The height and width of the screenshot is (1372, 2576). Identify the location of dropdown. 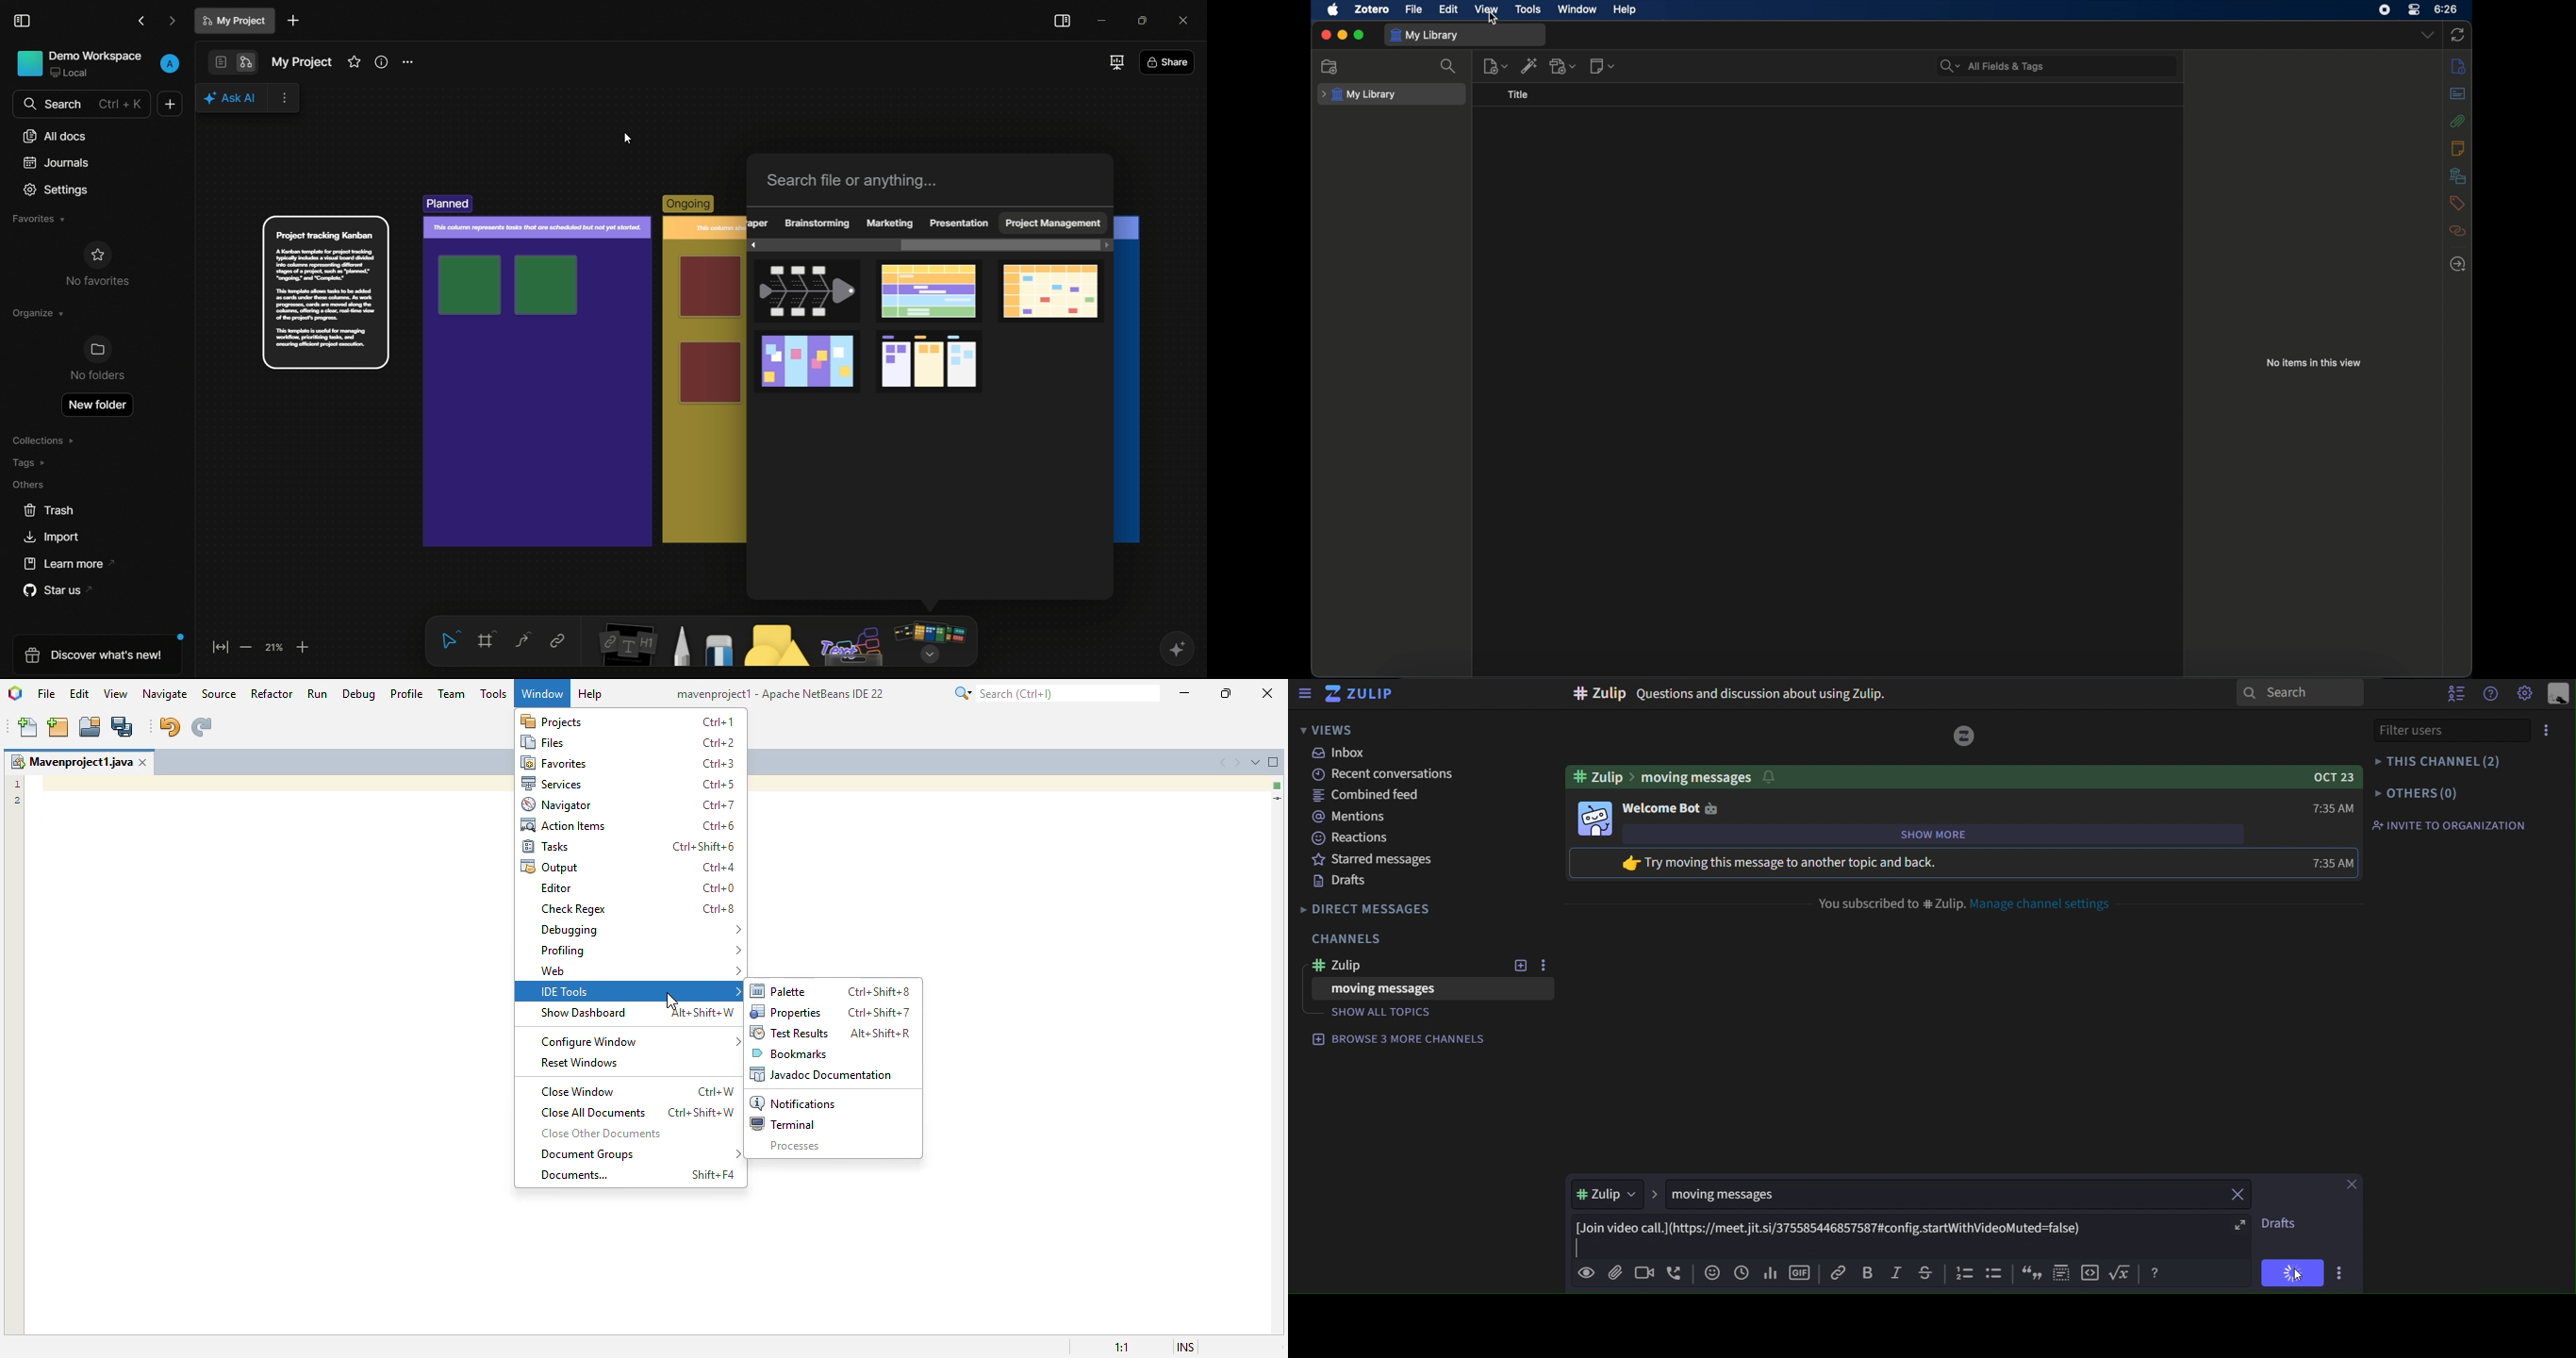
(2428, 35).